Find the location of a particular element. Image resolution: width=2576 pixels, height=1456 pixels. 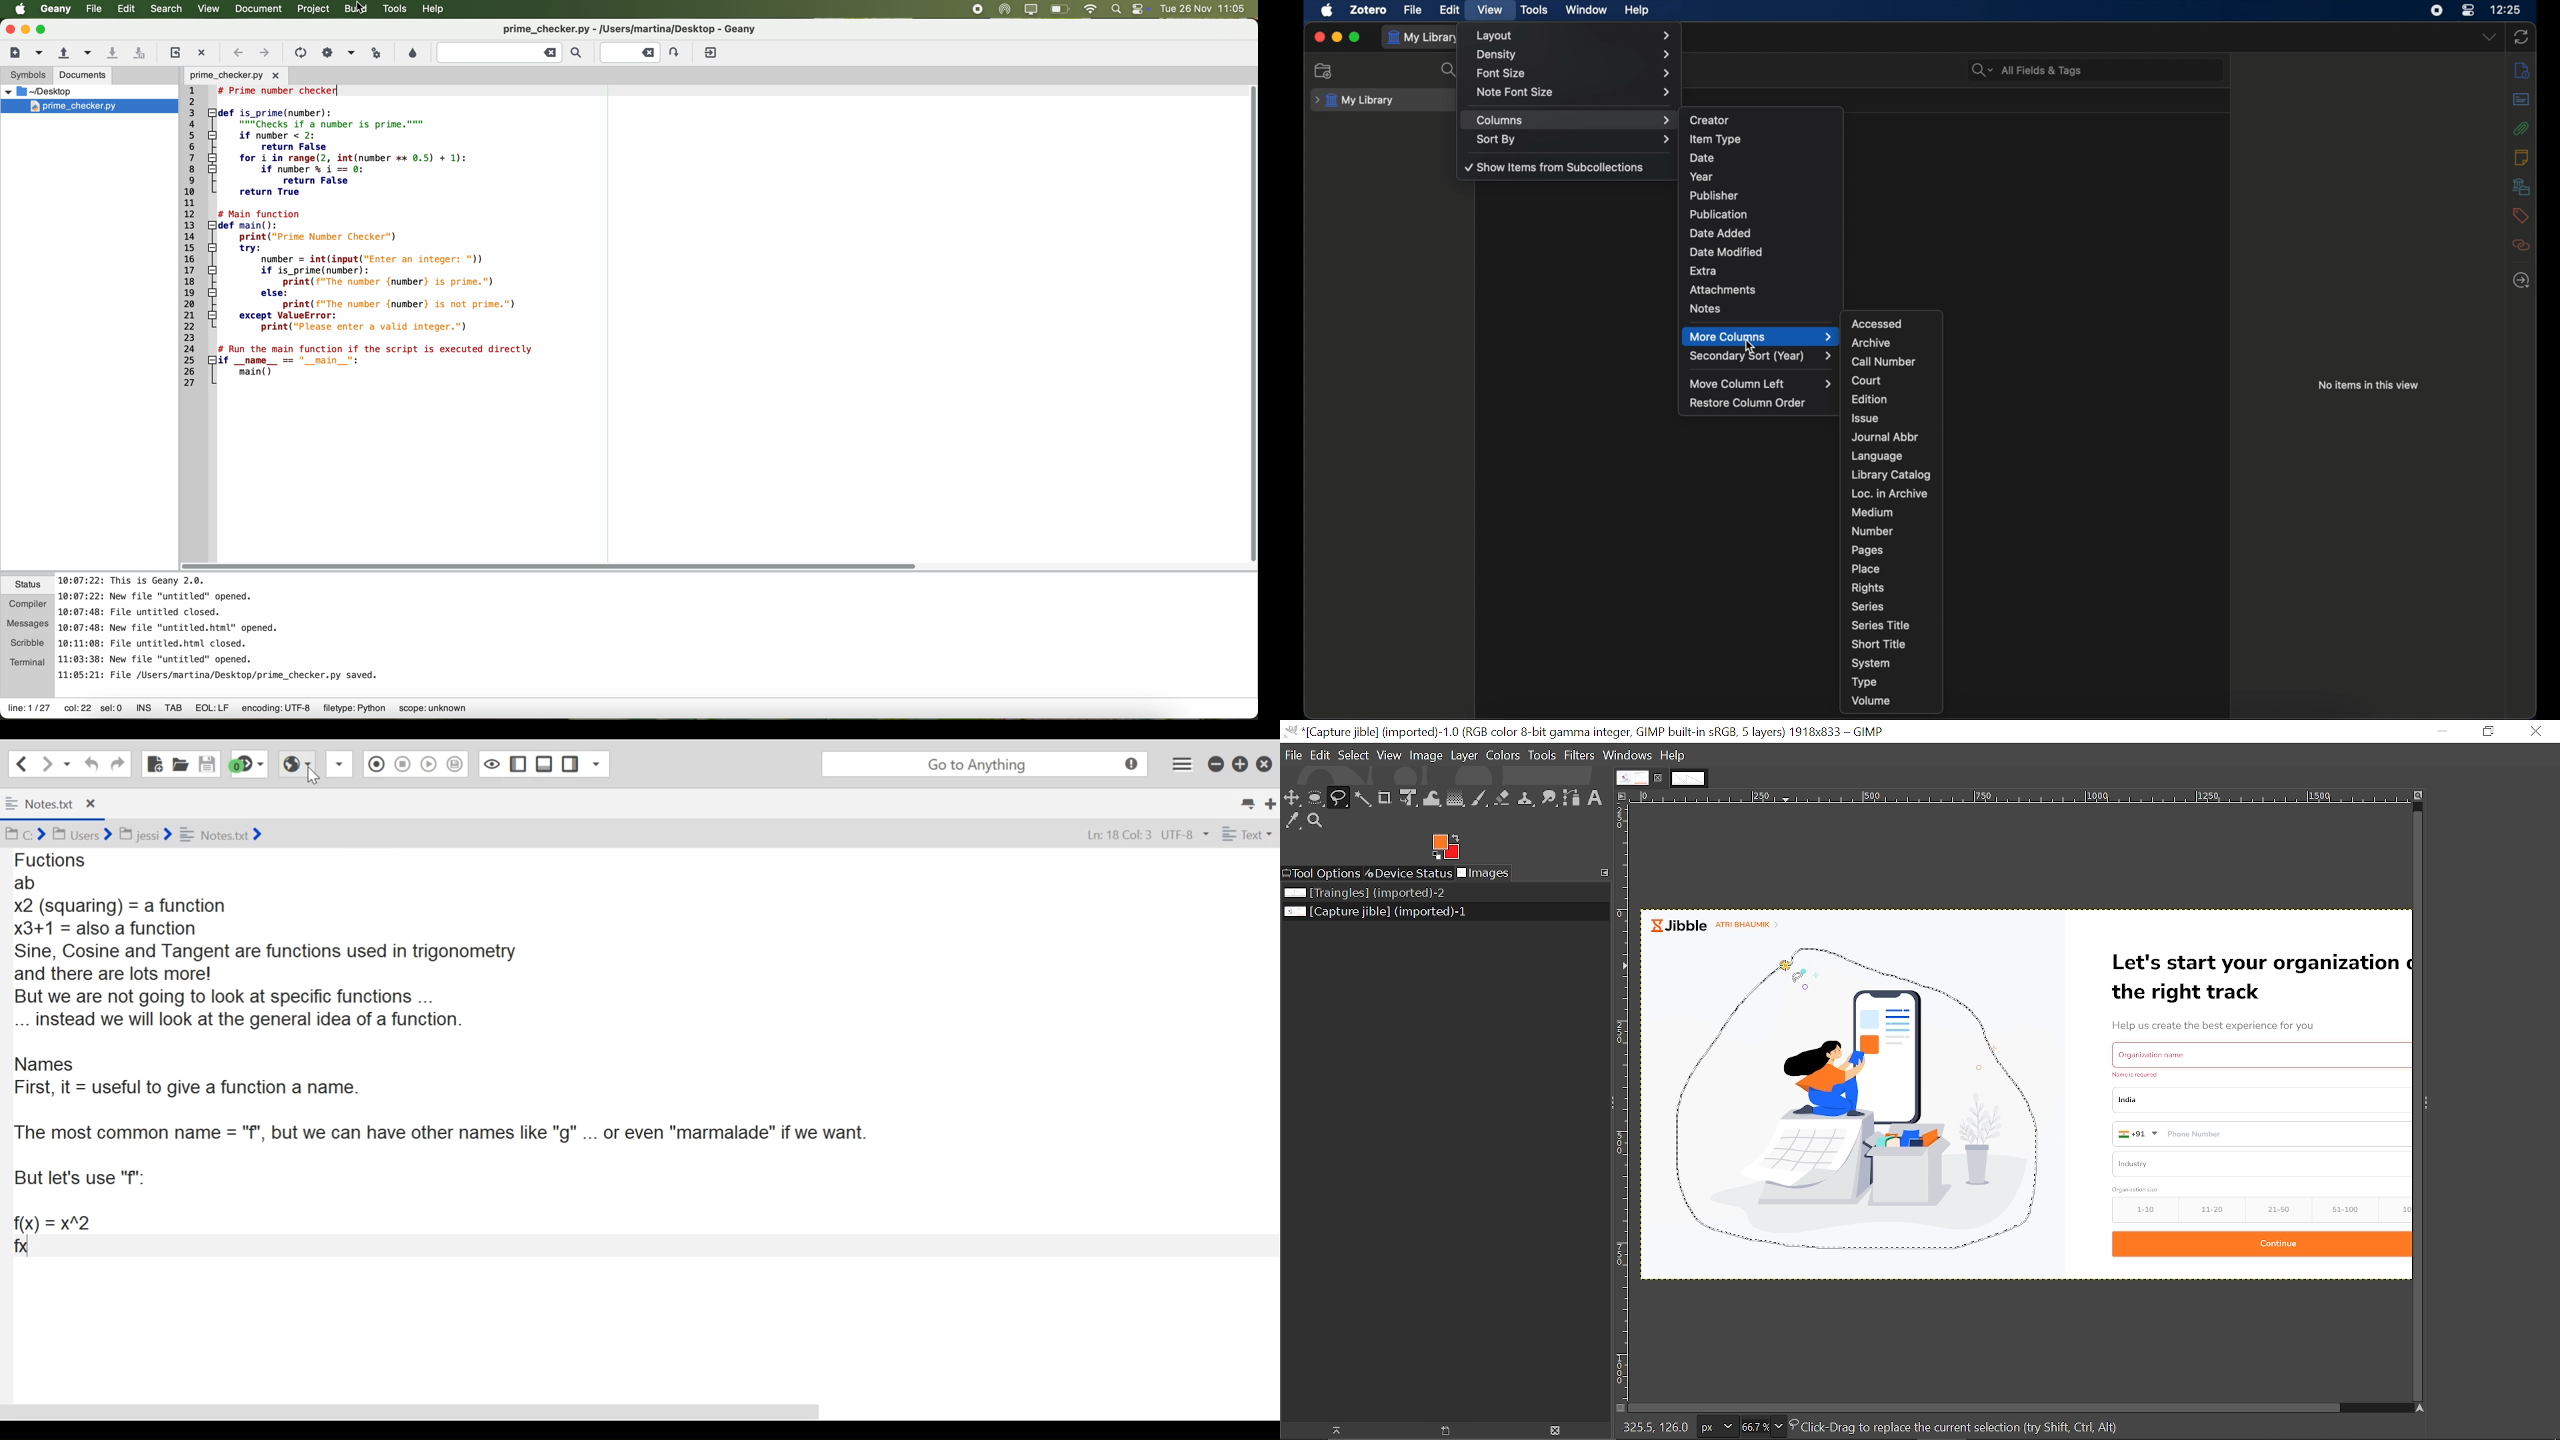

type is located at coordinates (1865, 683).